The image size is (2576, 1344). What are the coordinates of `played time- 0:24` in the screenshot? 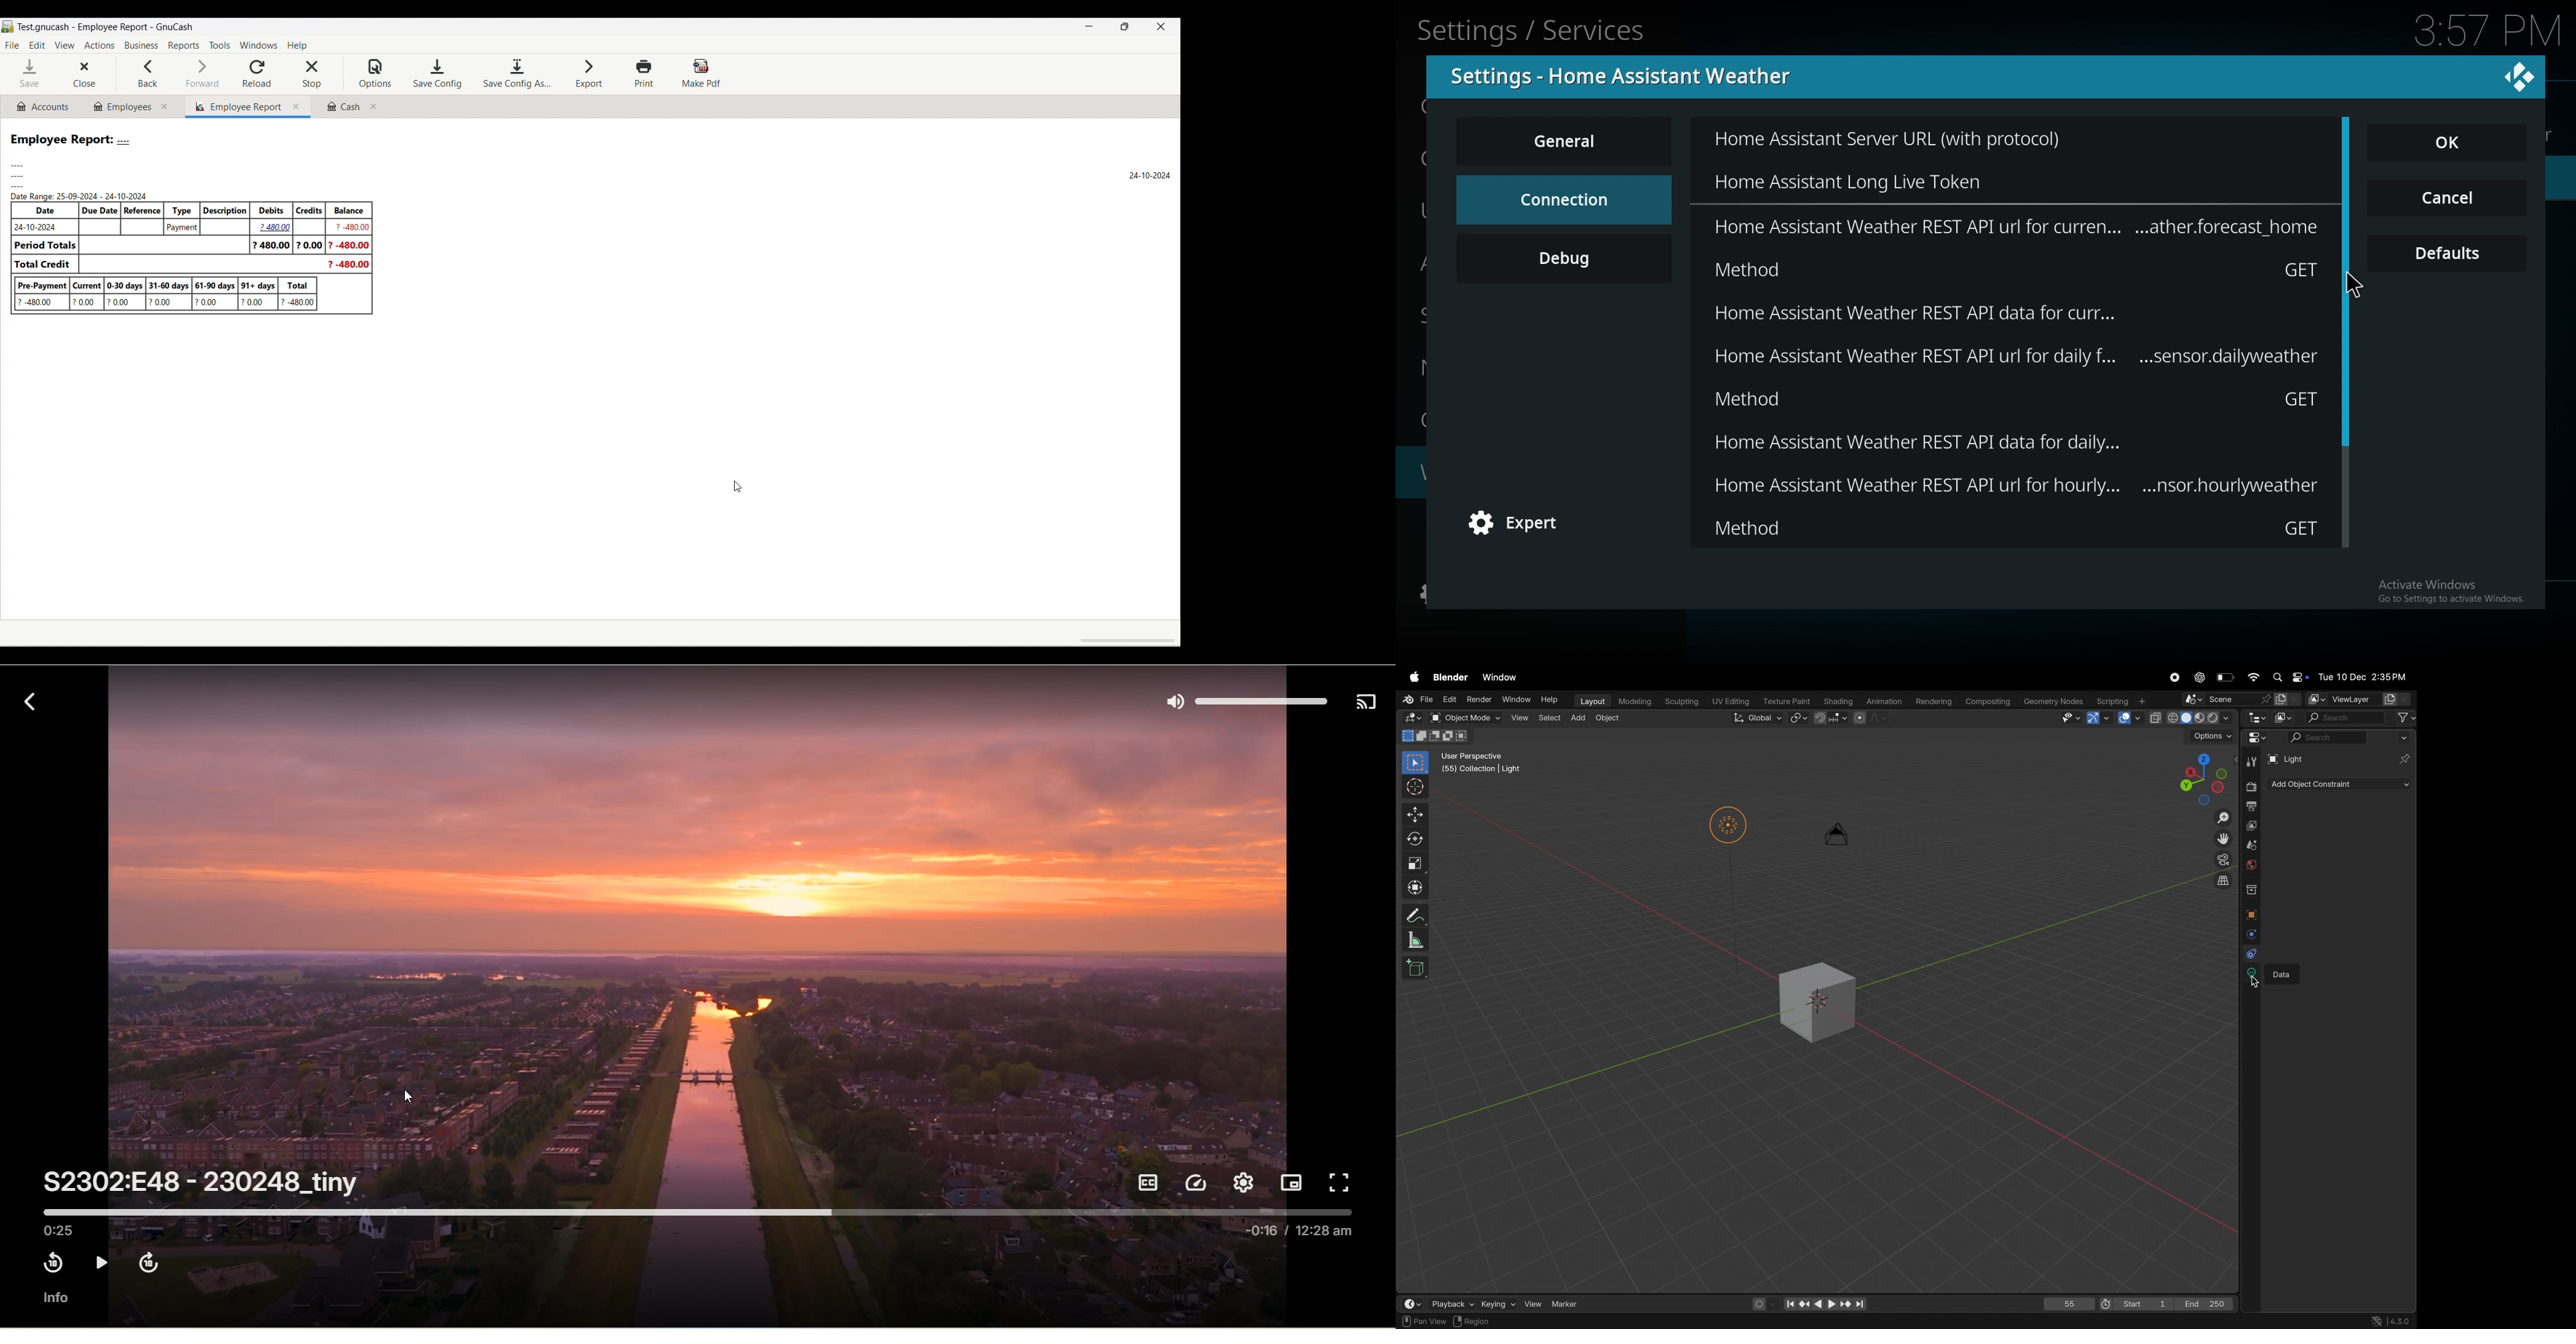 It's located at (62, 1230).